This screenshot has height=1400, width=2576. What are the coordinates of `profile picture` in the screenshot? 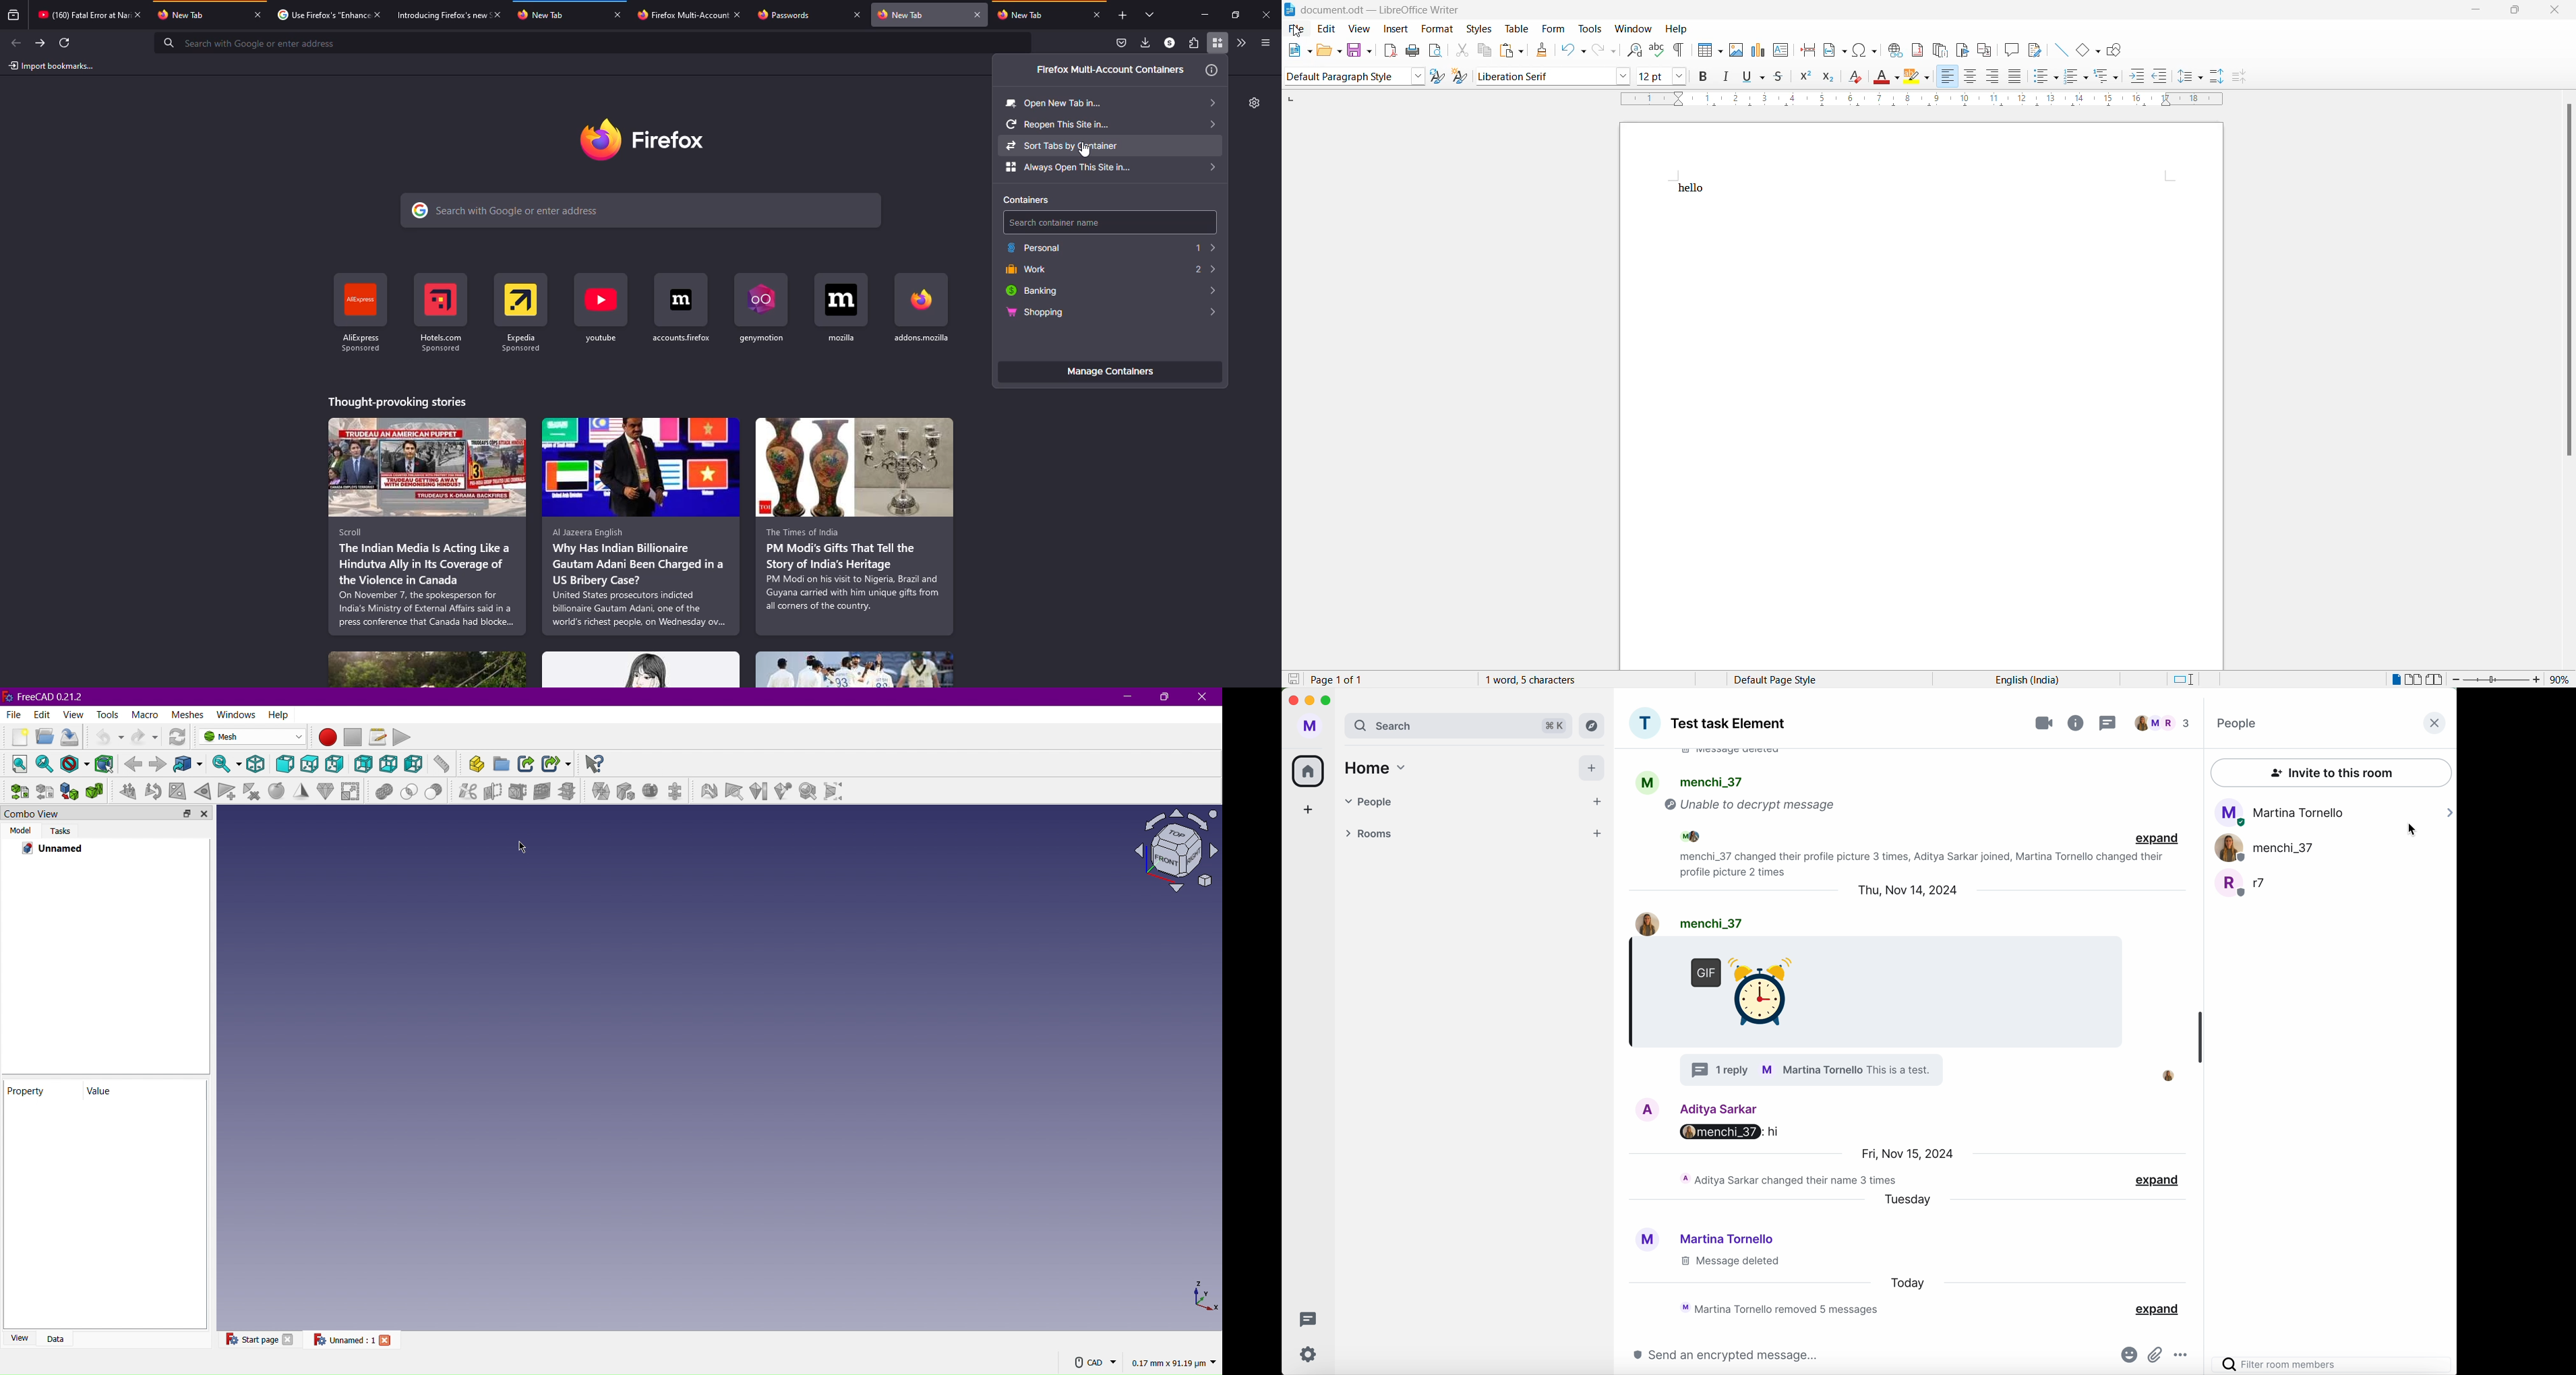 It's located at (2170, 1073).